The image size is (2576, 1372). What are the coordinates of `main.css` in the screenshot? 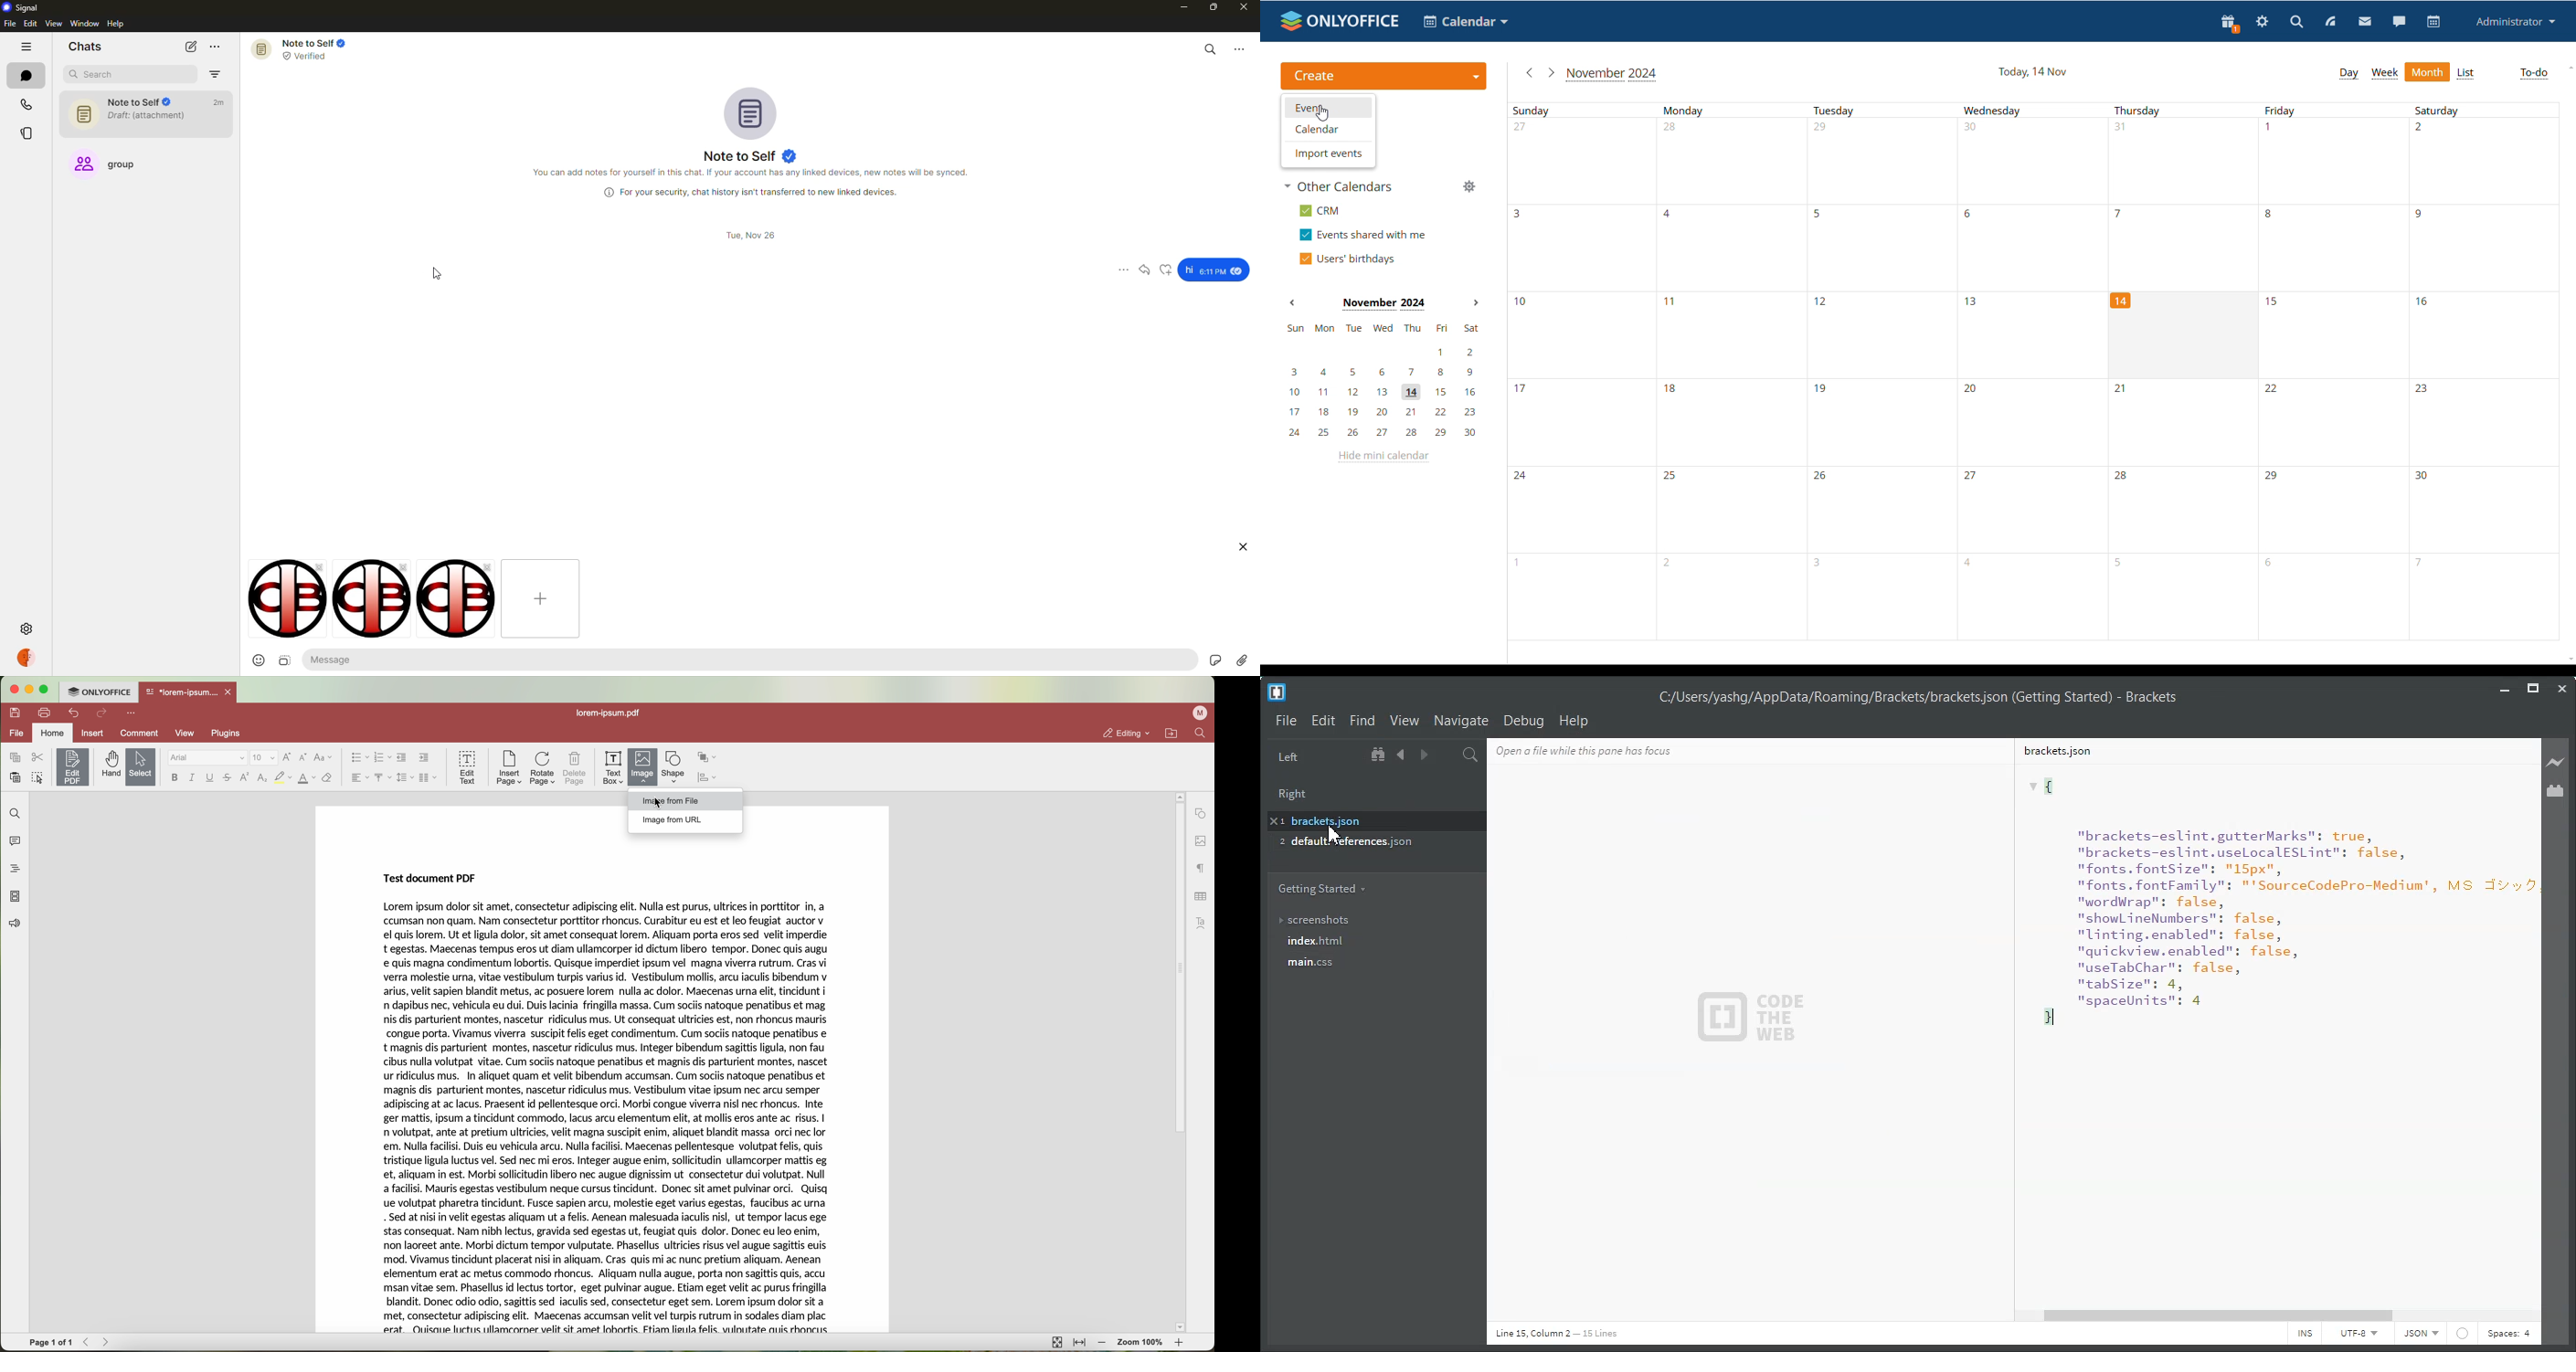 It's located at (1371, 967).